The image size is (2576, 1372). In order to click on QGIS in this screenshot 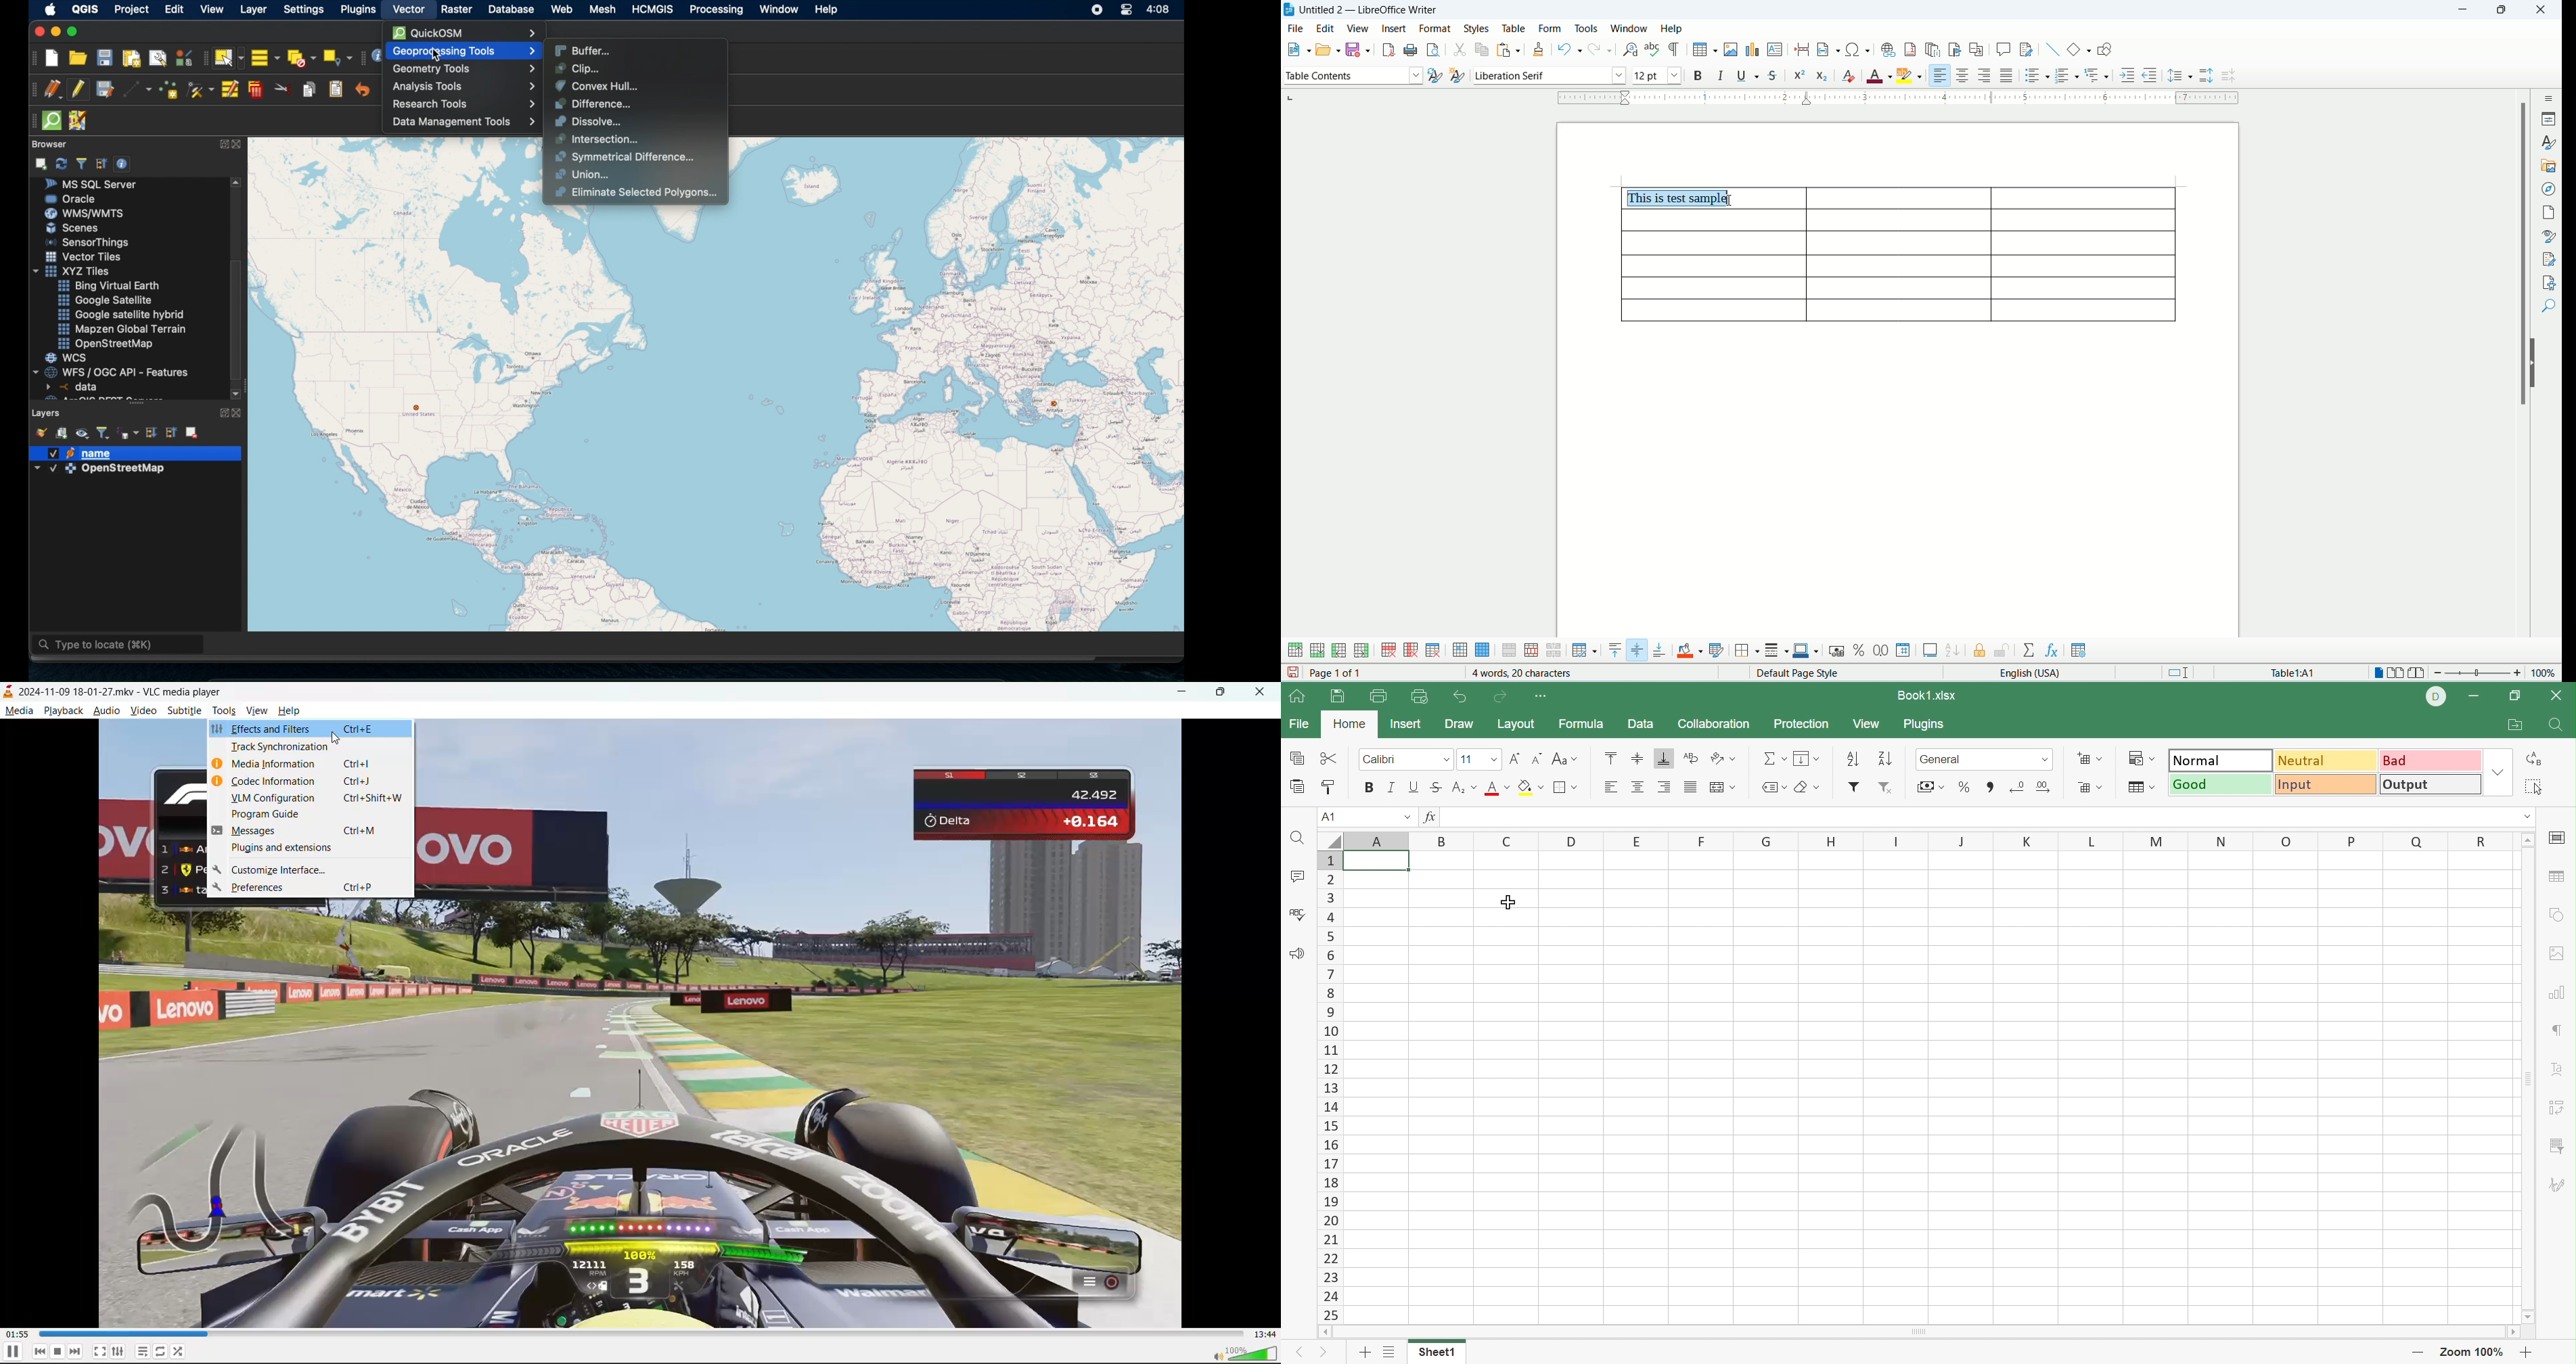, I will do `click(85, 8)`.